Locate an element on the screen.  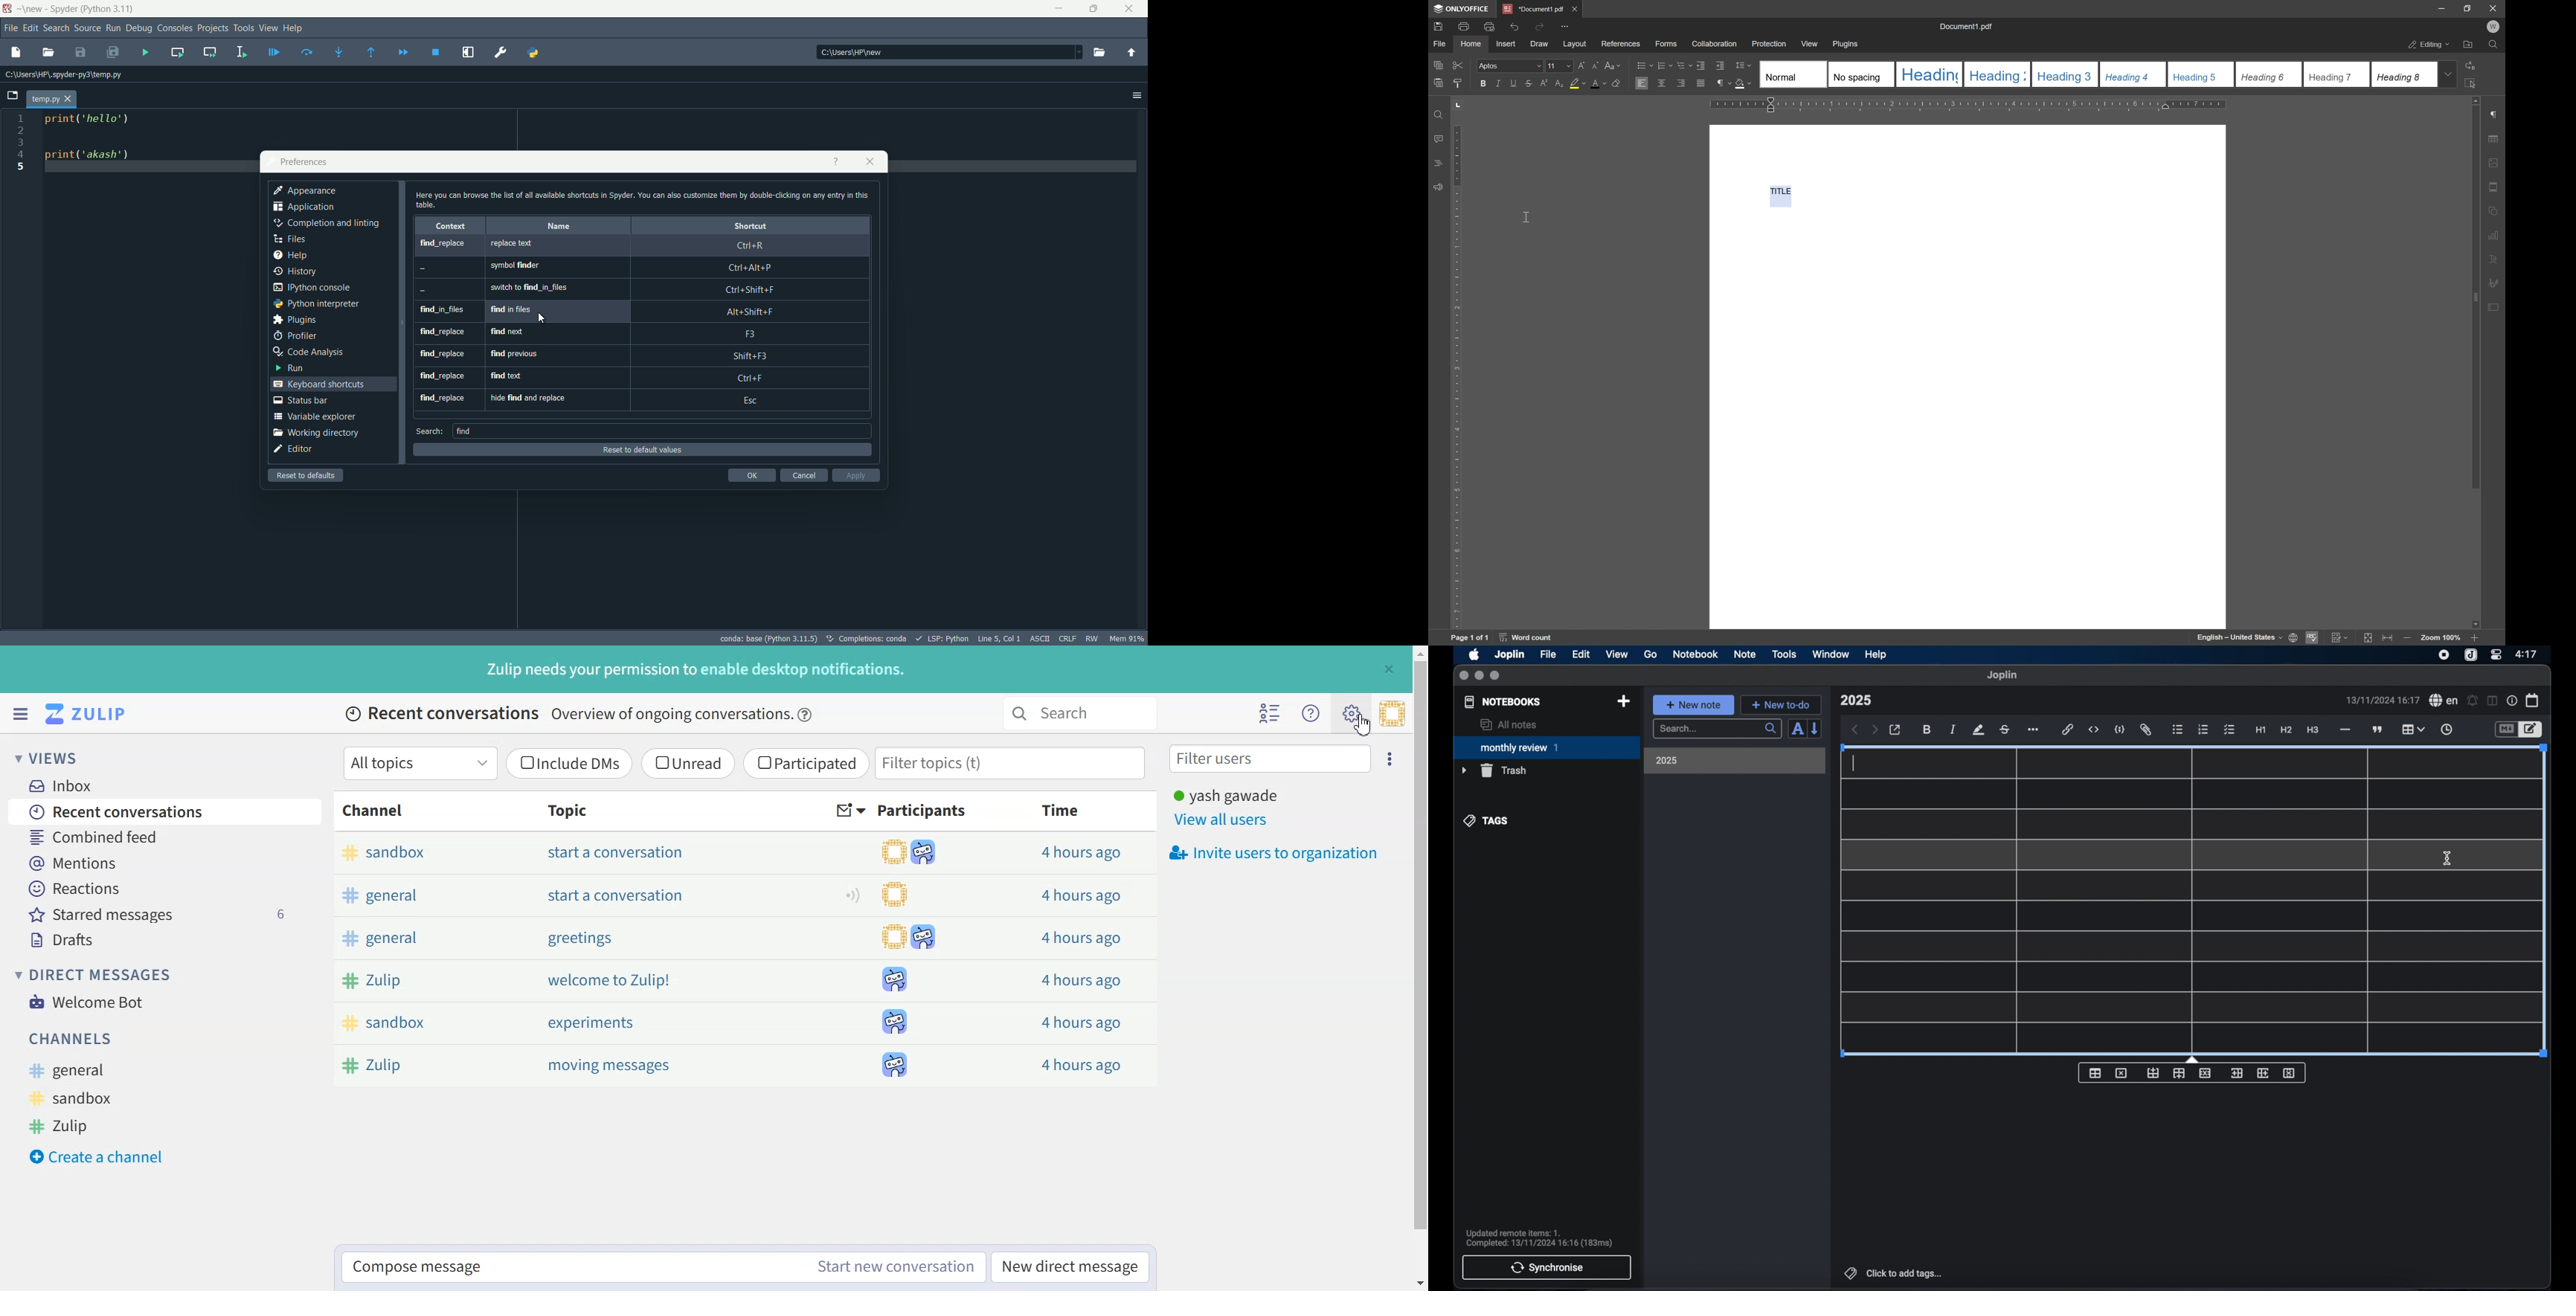
Invite users to organization is located at coordinates (1272, 853).